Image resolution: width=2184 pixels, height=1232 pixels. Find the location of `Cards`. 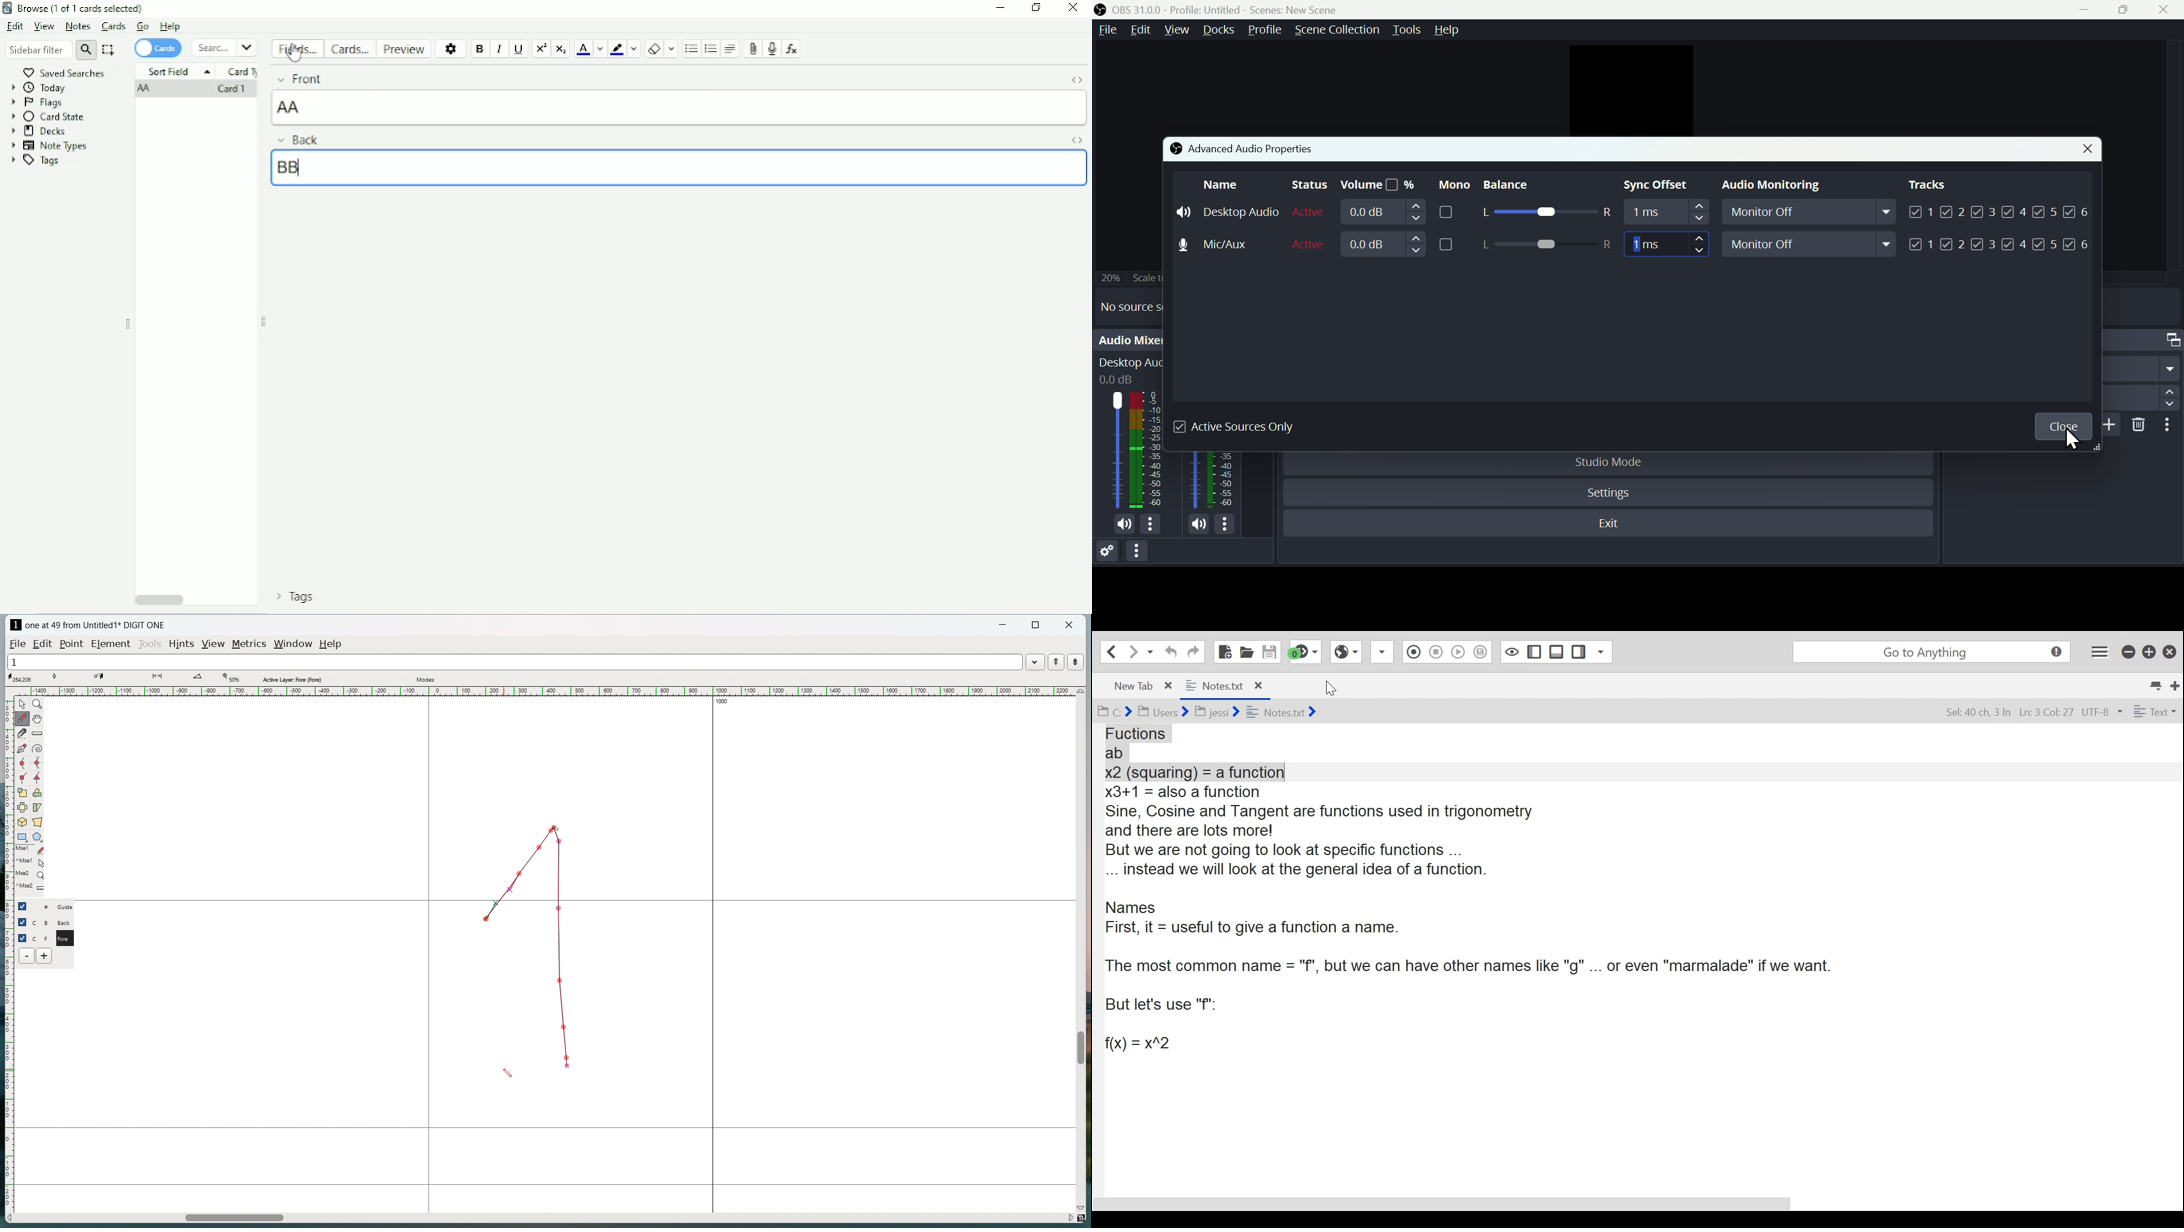

Cards is located at coordinates (158, 49).